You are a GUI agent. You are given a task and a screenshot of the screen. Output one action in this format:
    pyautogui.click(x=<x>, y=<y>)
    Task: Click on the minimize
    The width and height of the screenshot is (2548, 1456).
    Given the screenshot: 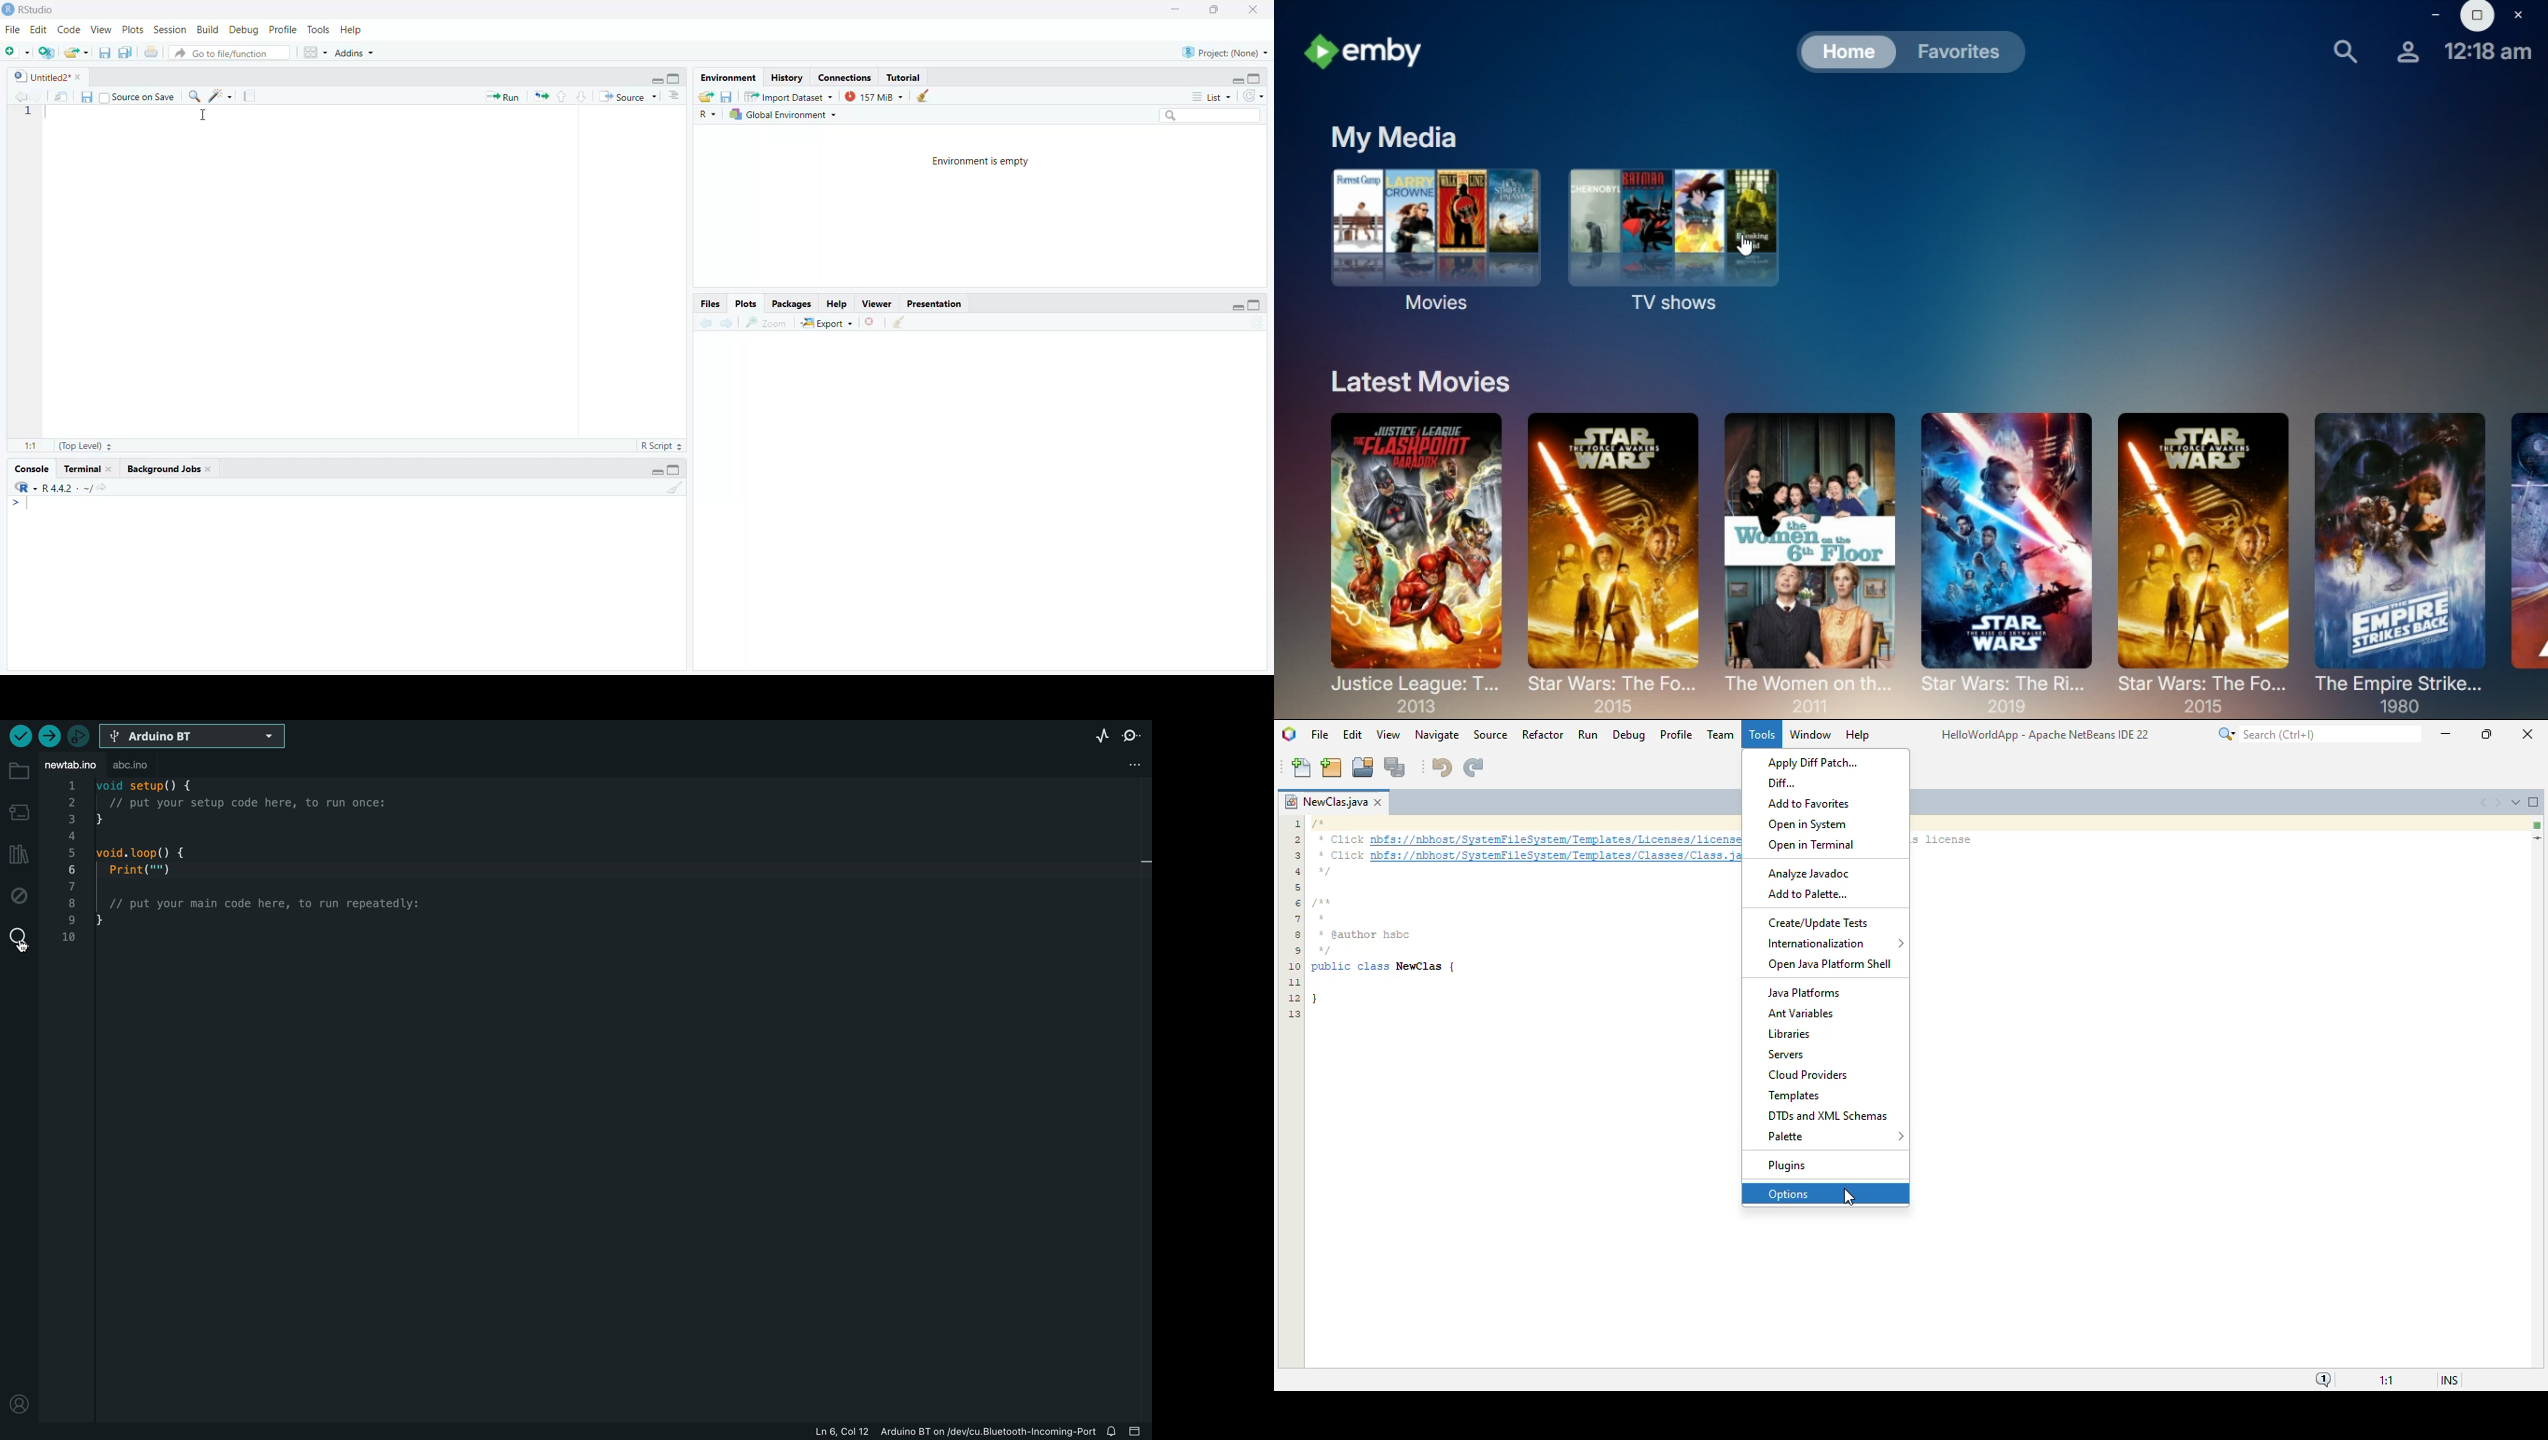 What is the action you would take?
    pyautogui.click(x=1239, y=308)
    